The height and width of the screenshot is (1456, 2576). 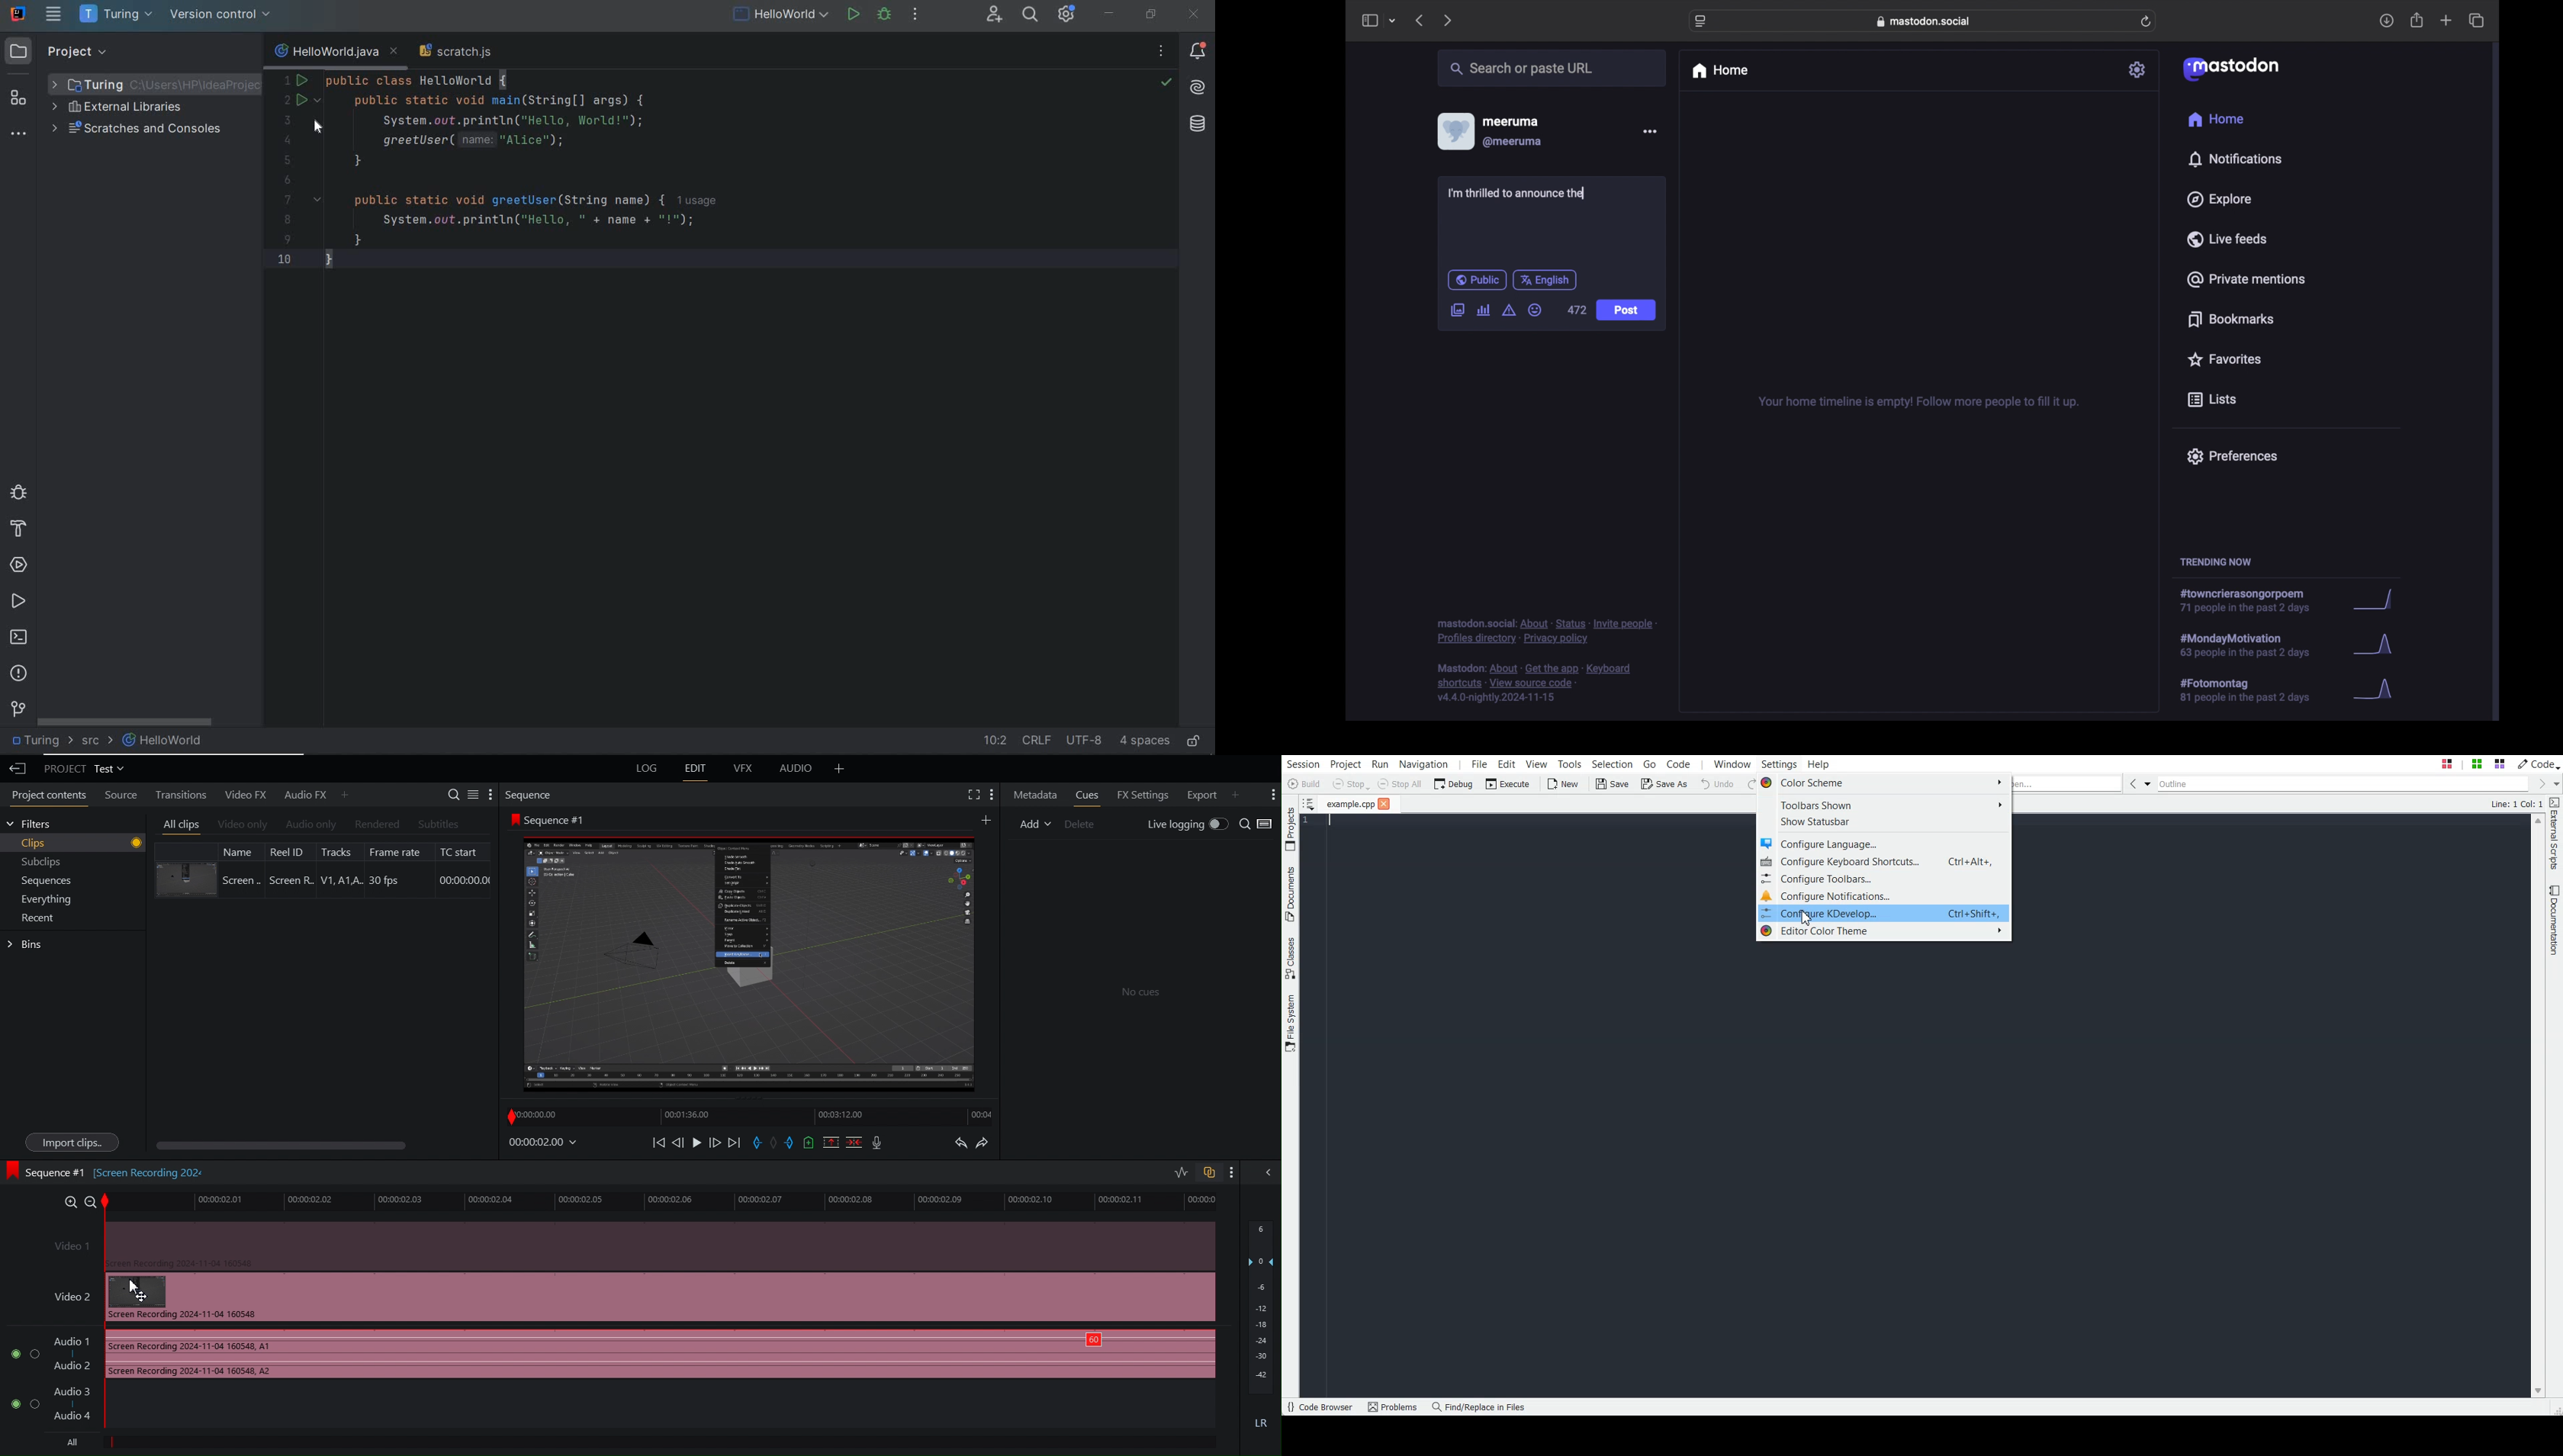 What do you see at coordinates (2555, 834) in the screenshot?
I see `External Scripts` at bounding box center [2555, 834].